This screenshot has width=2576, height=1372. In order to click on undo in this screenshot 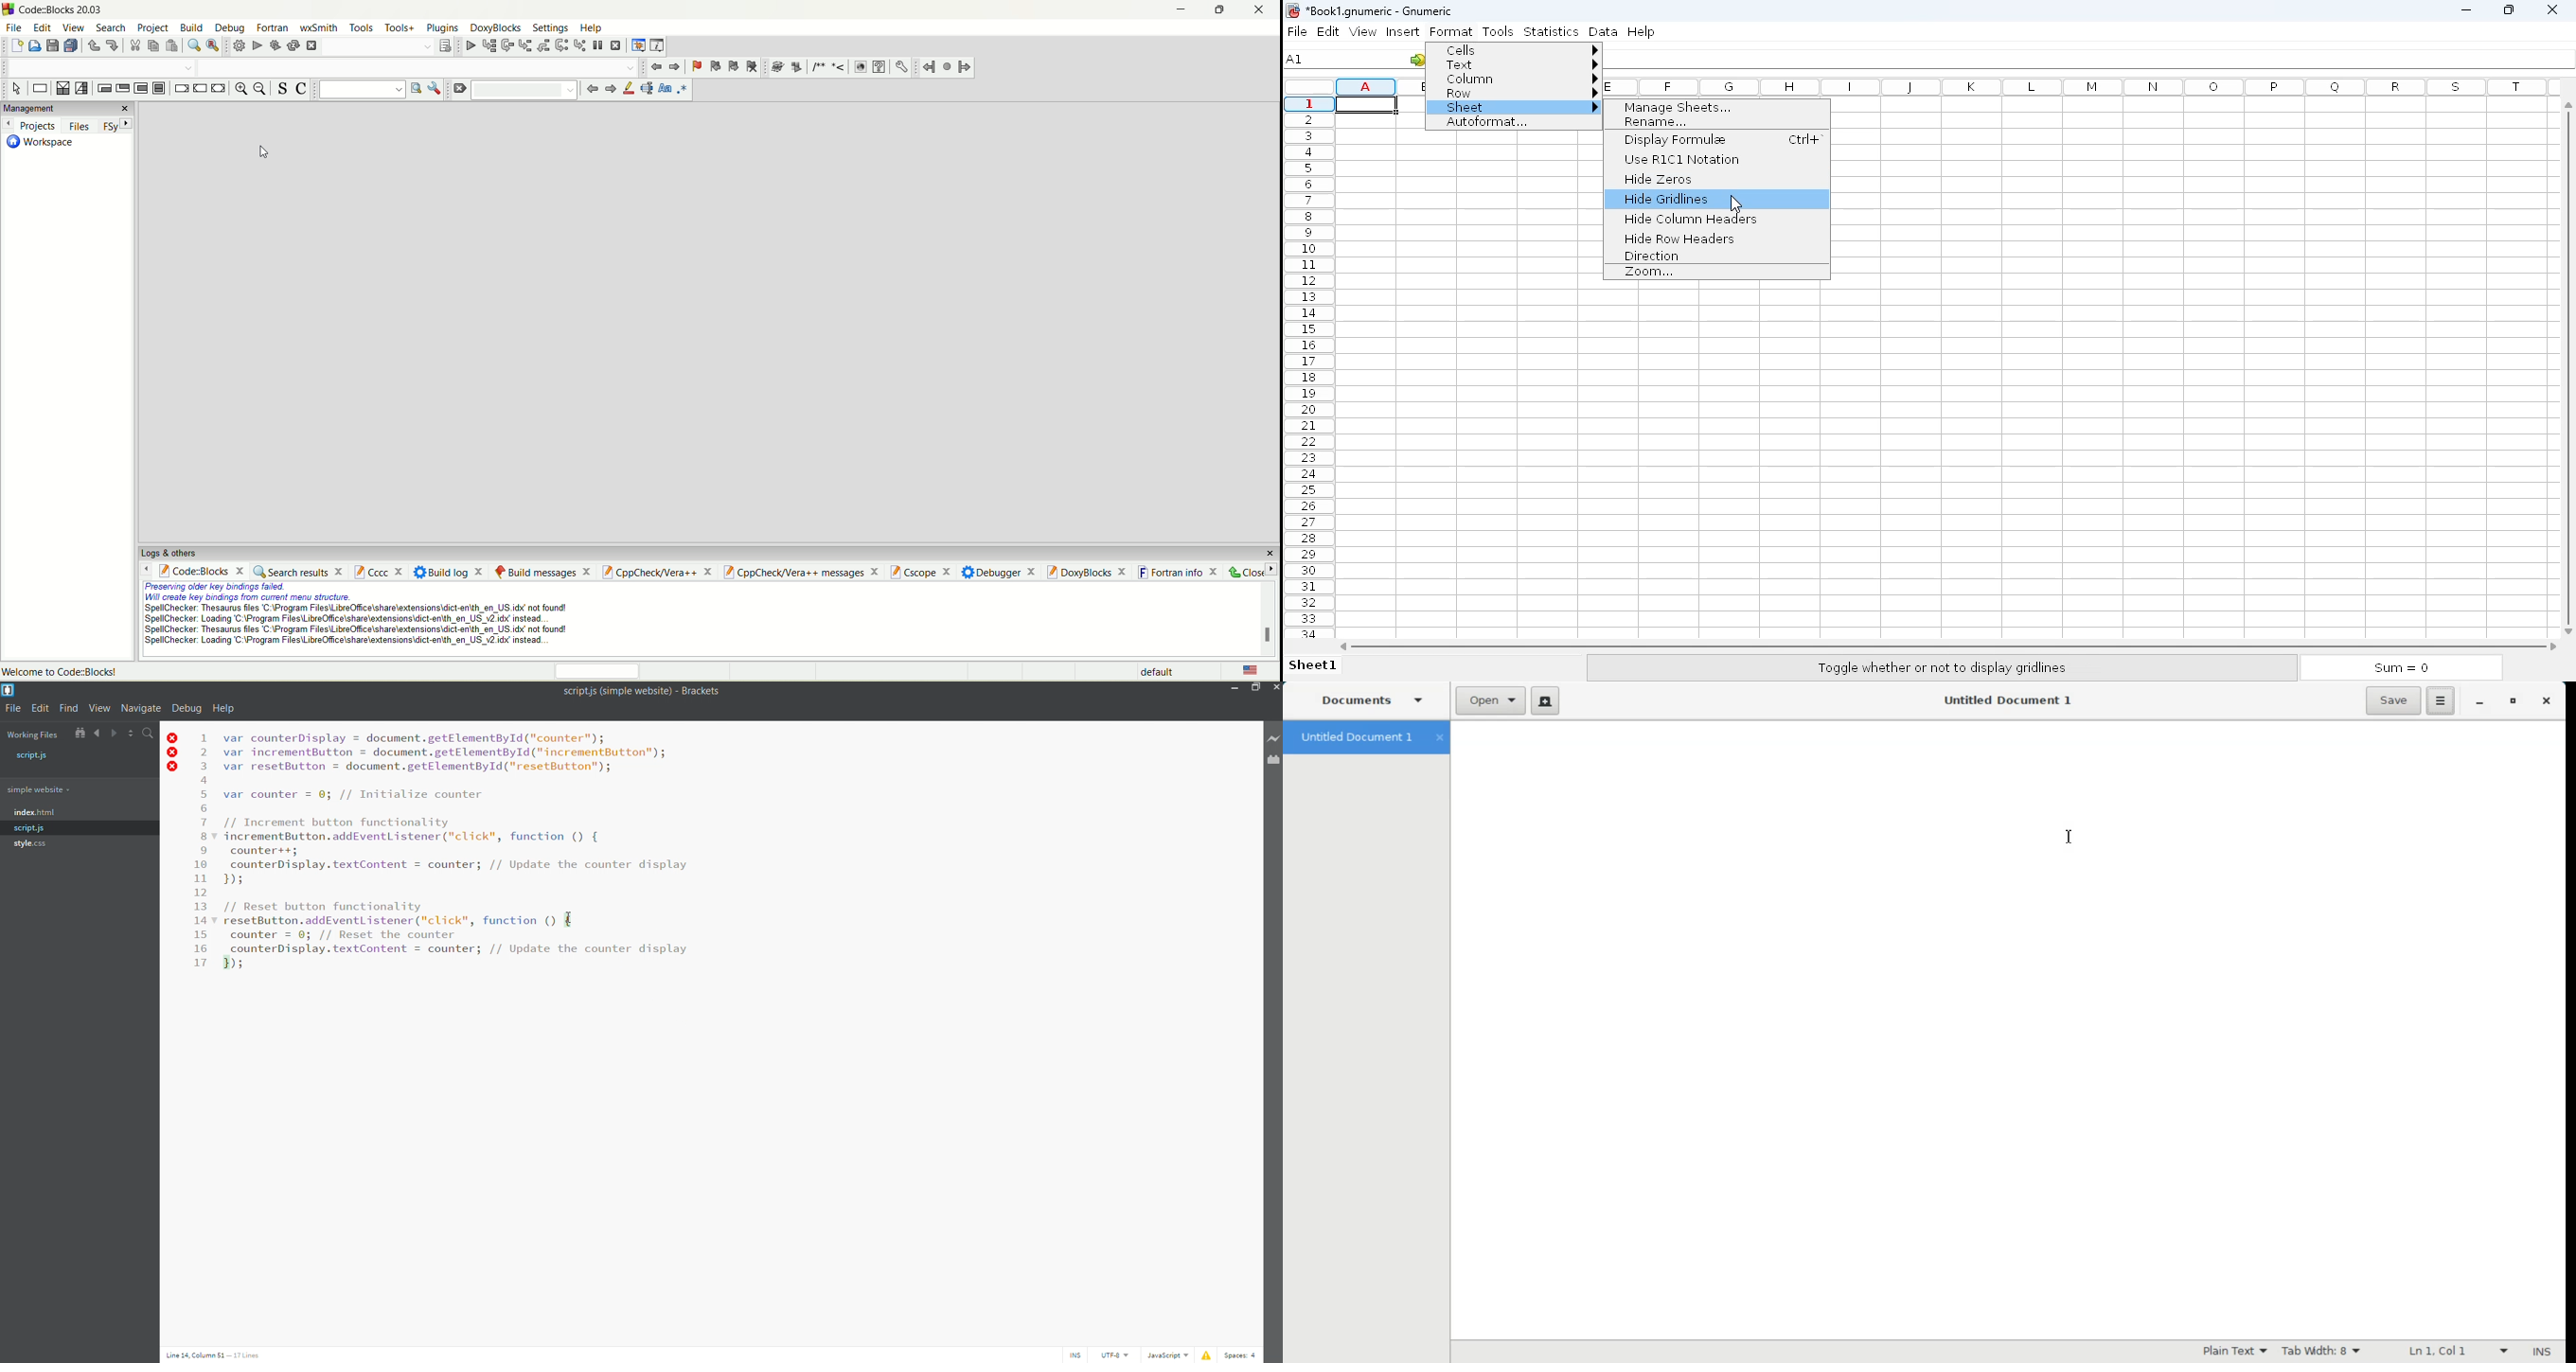, I will do `click(95, 46)`.